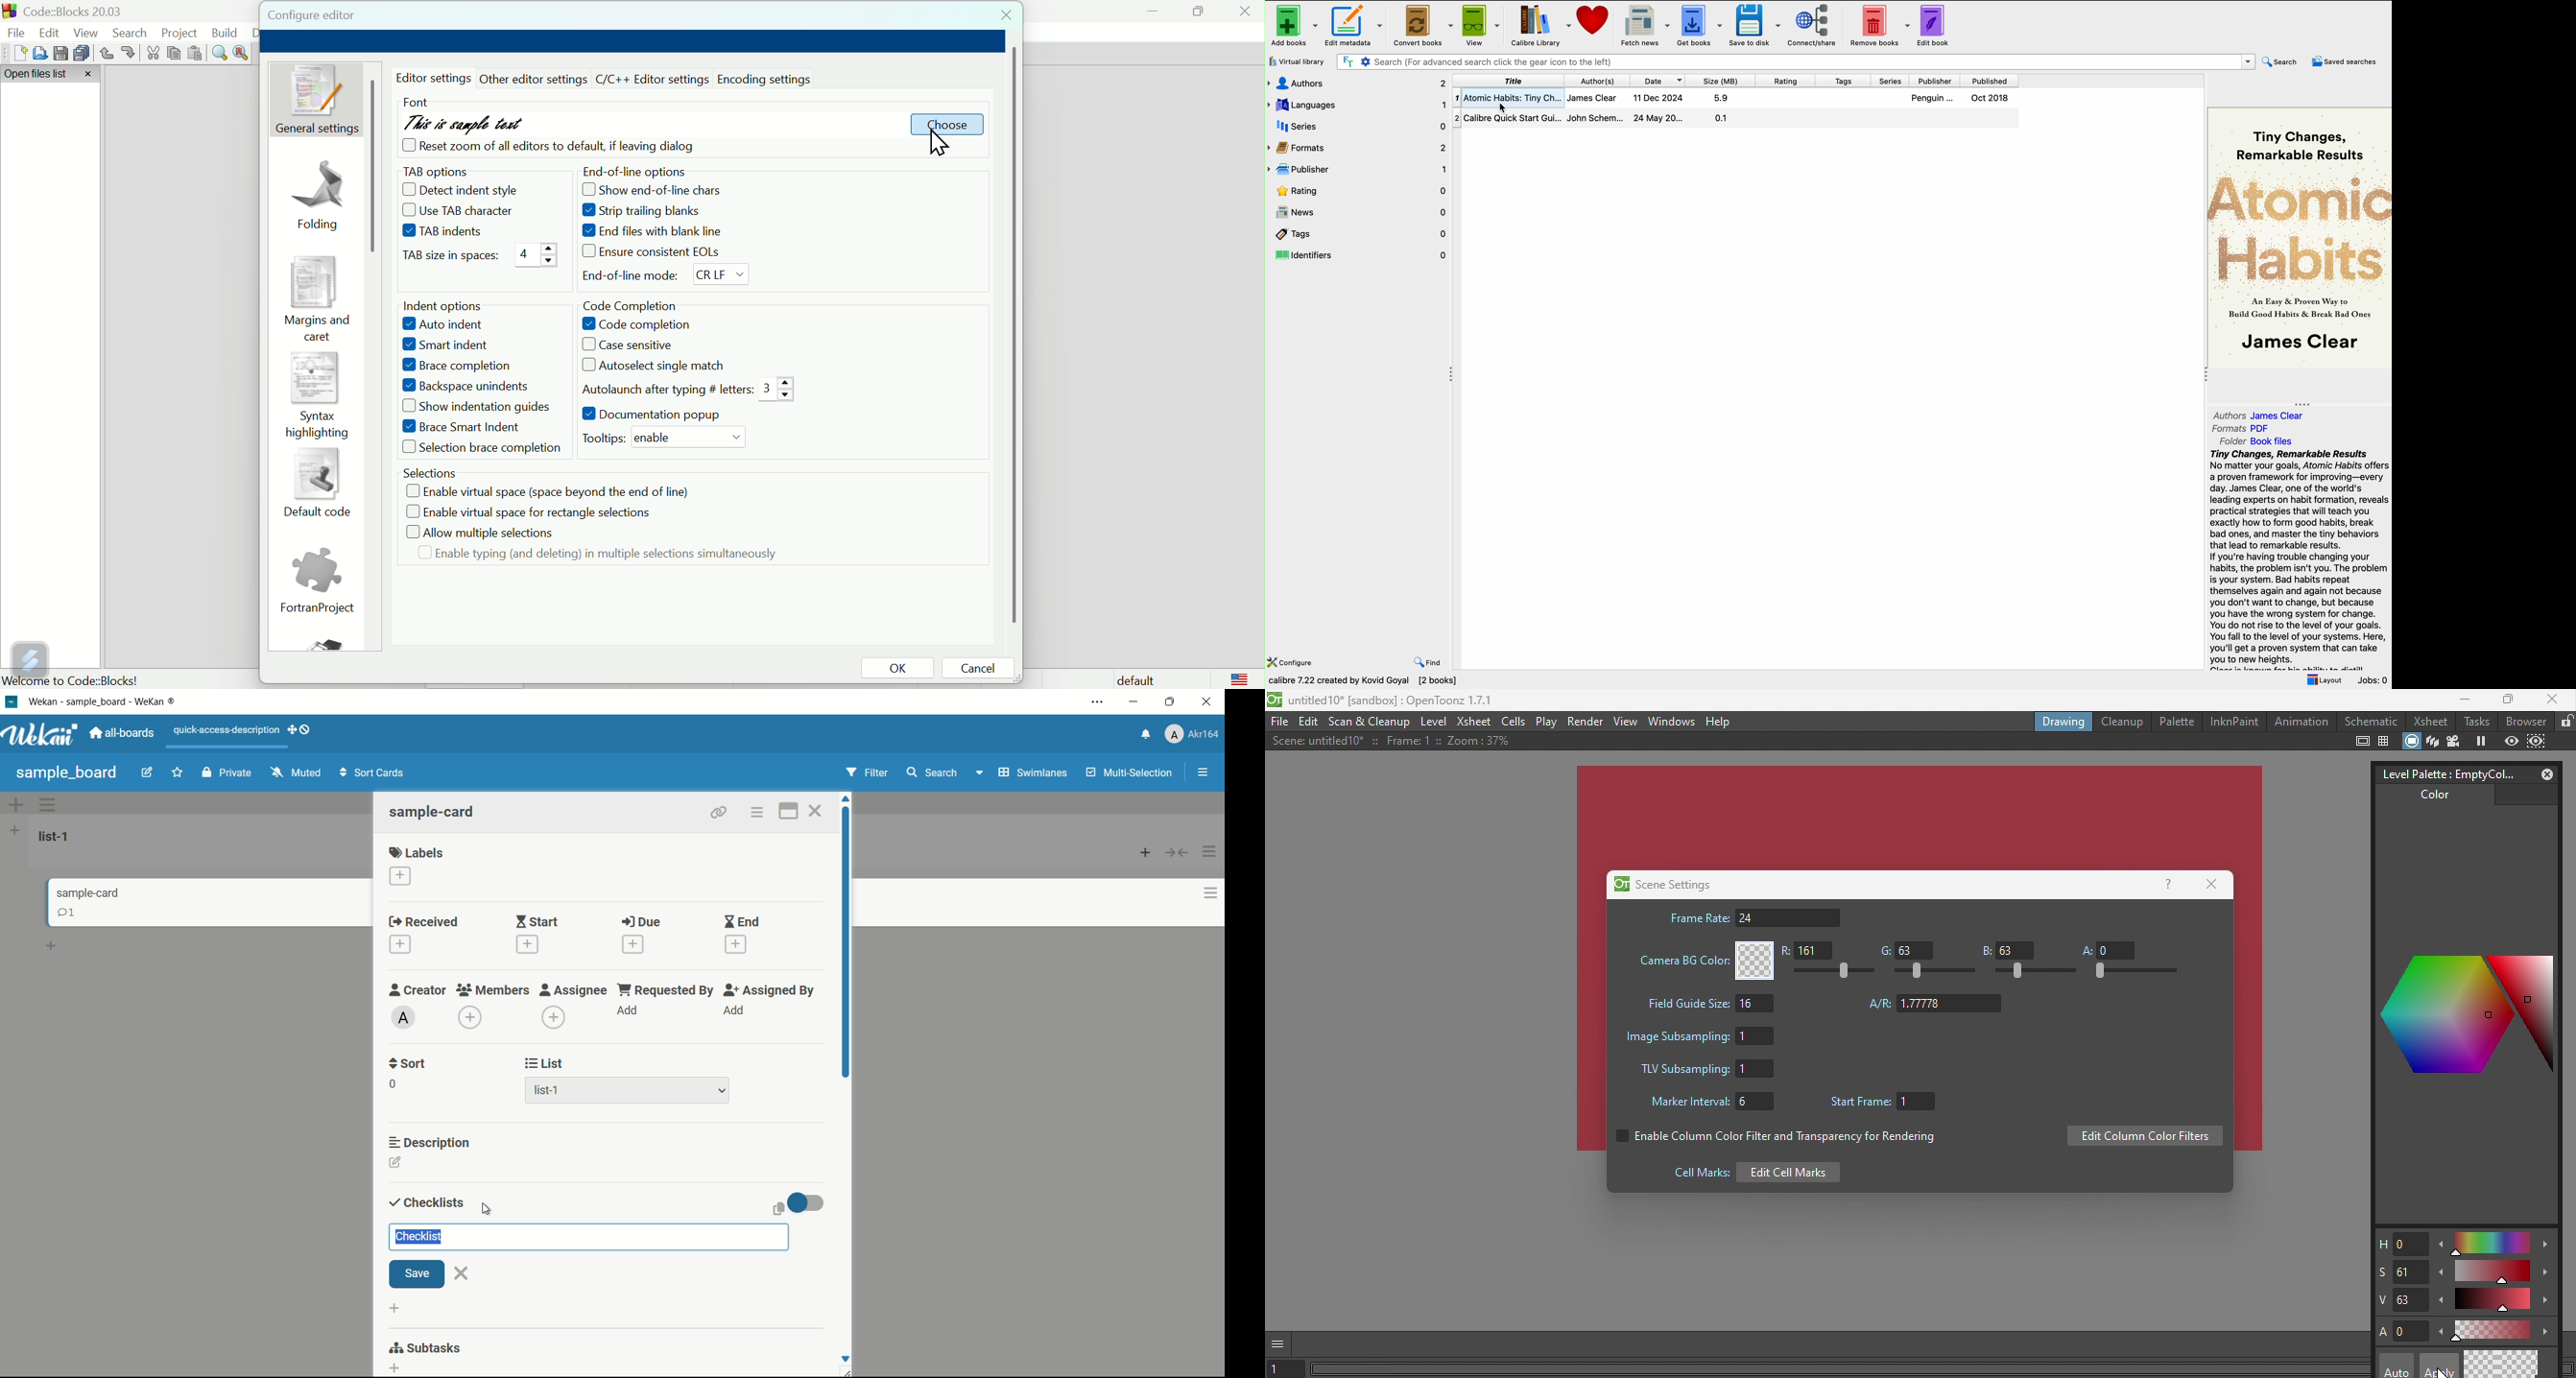 Image resolution: width=2576 pixels, height=1400 pixels. Describe the element at coordinates (537, 255) in the screenshot. I see `4` at that location.